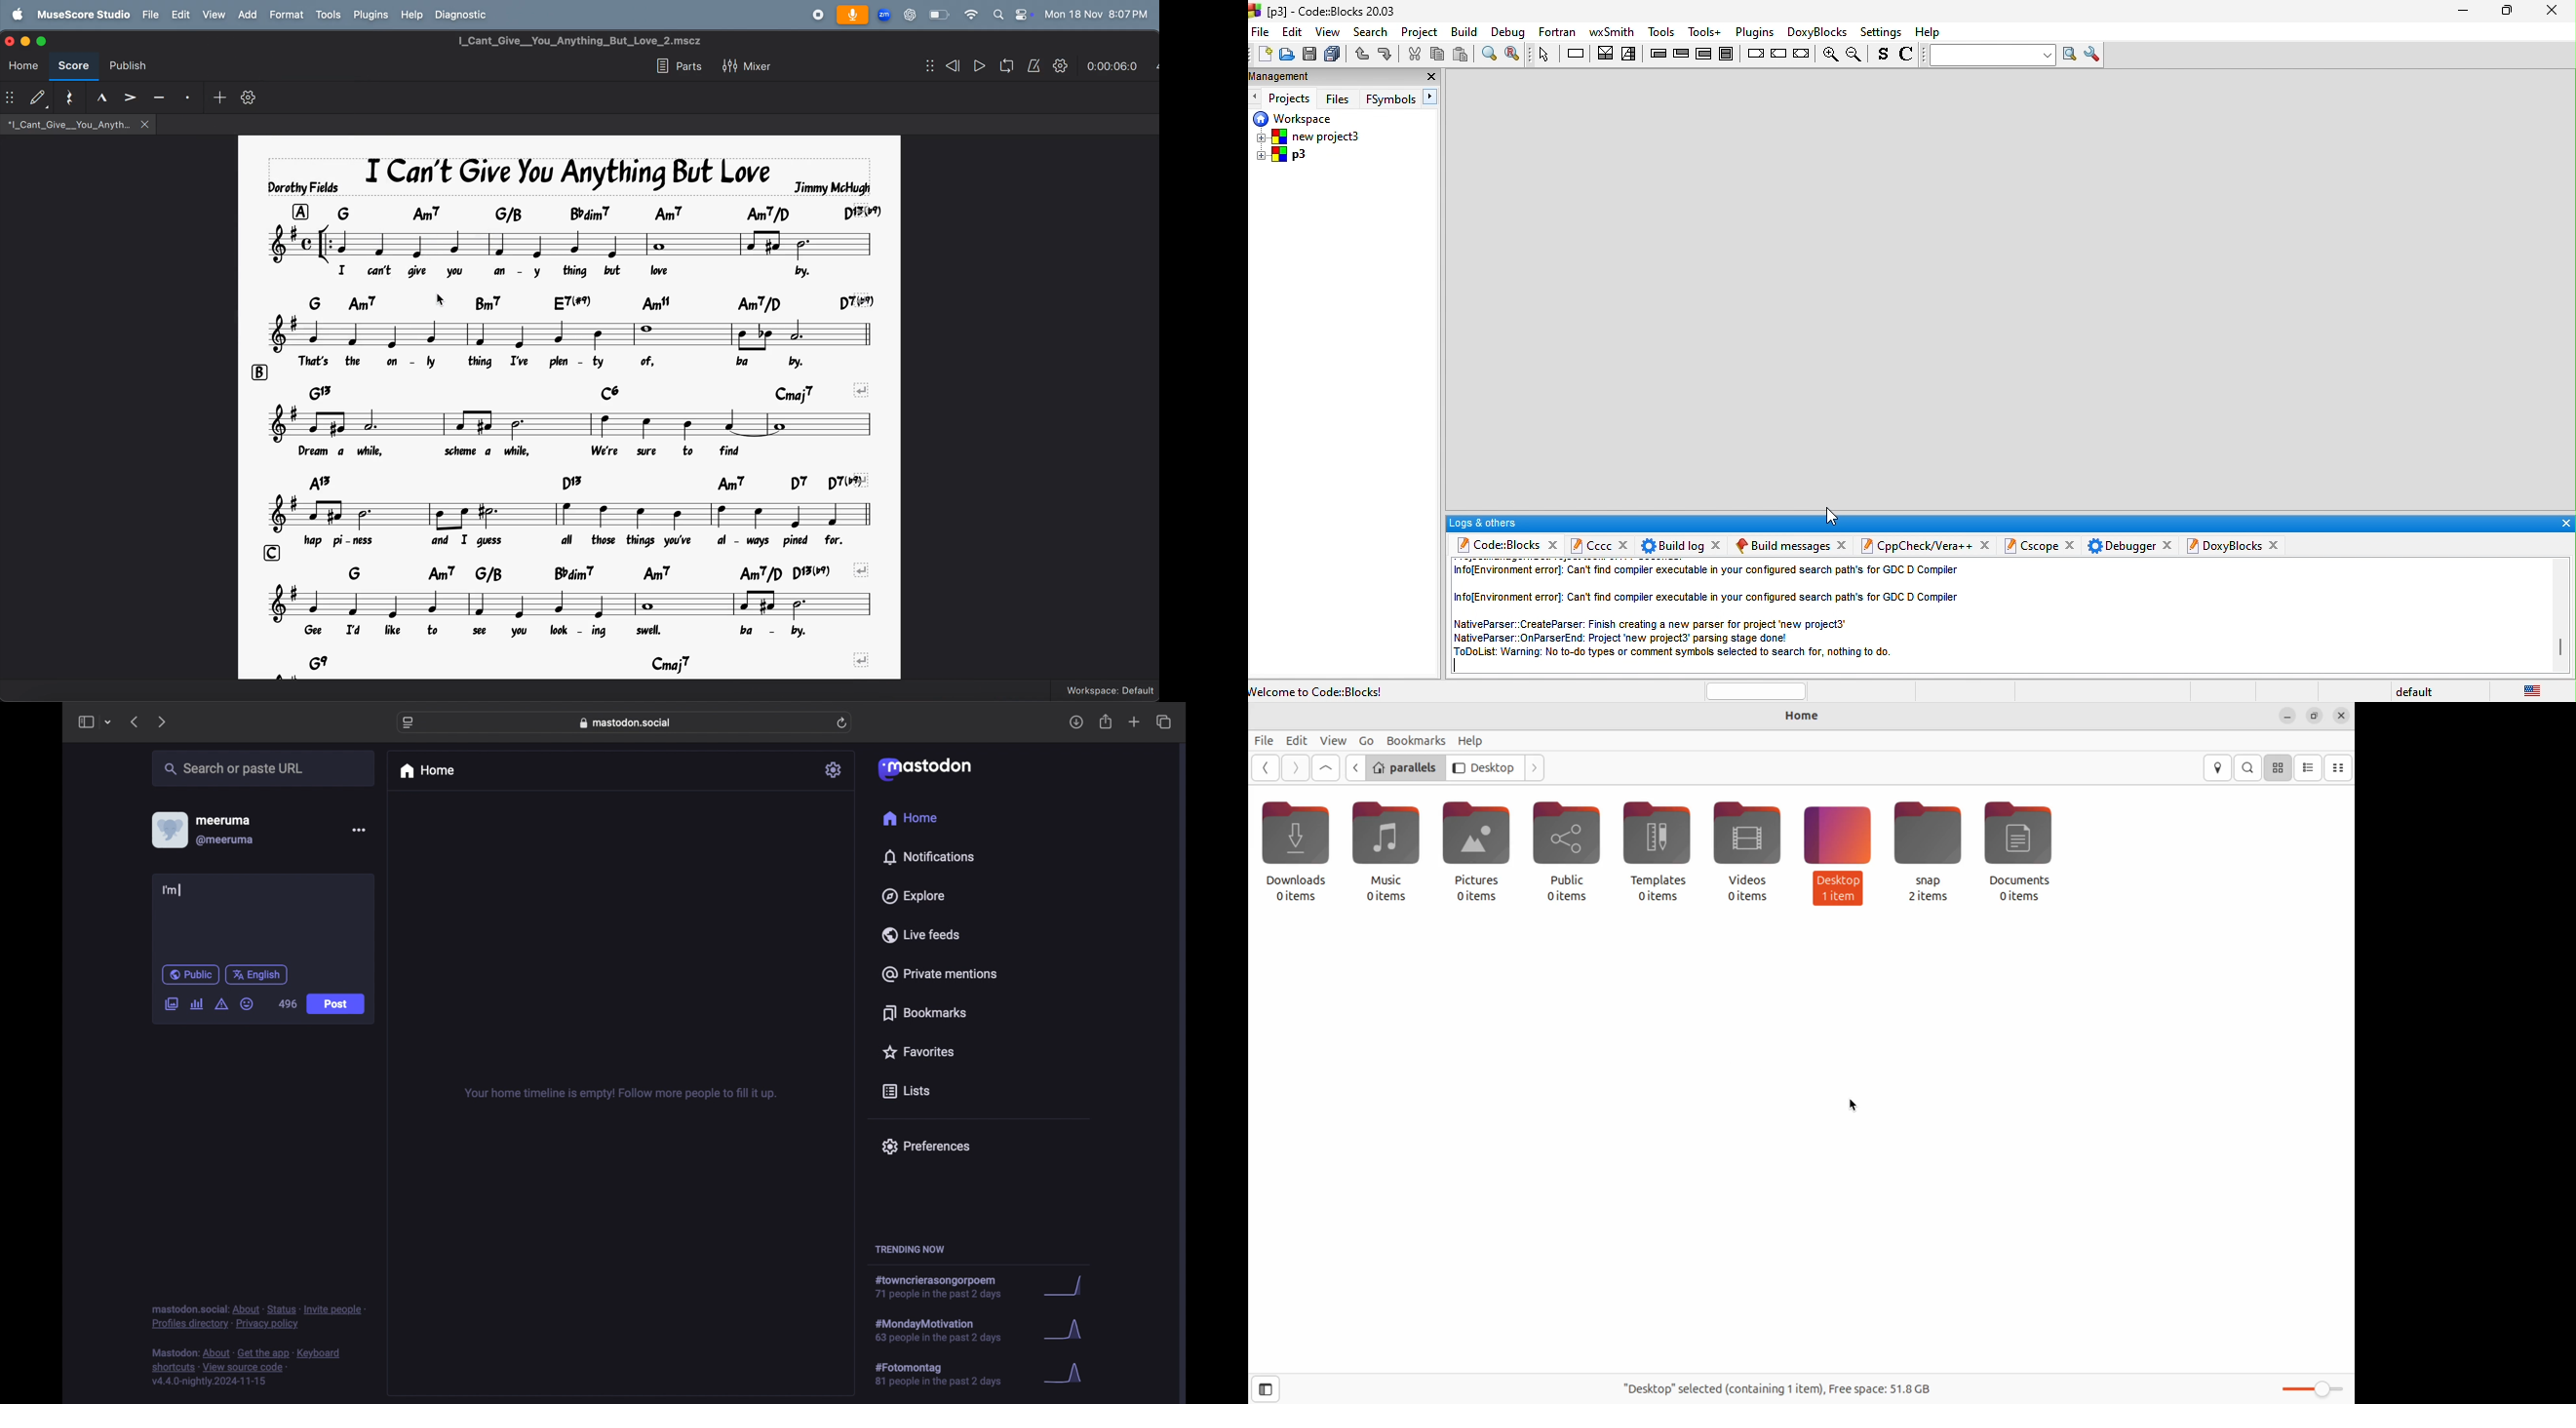 This screenshot has height=1428, width=2576. Describe the element at coordinates (2502, 12) in the screenshot. I see `maximize` at that location.